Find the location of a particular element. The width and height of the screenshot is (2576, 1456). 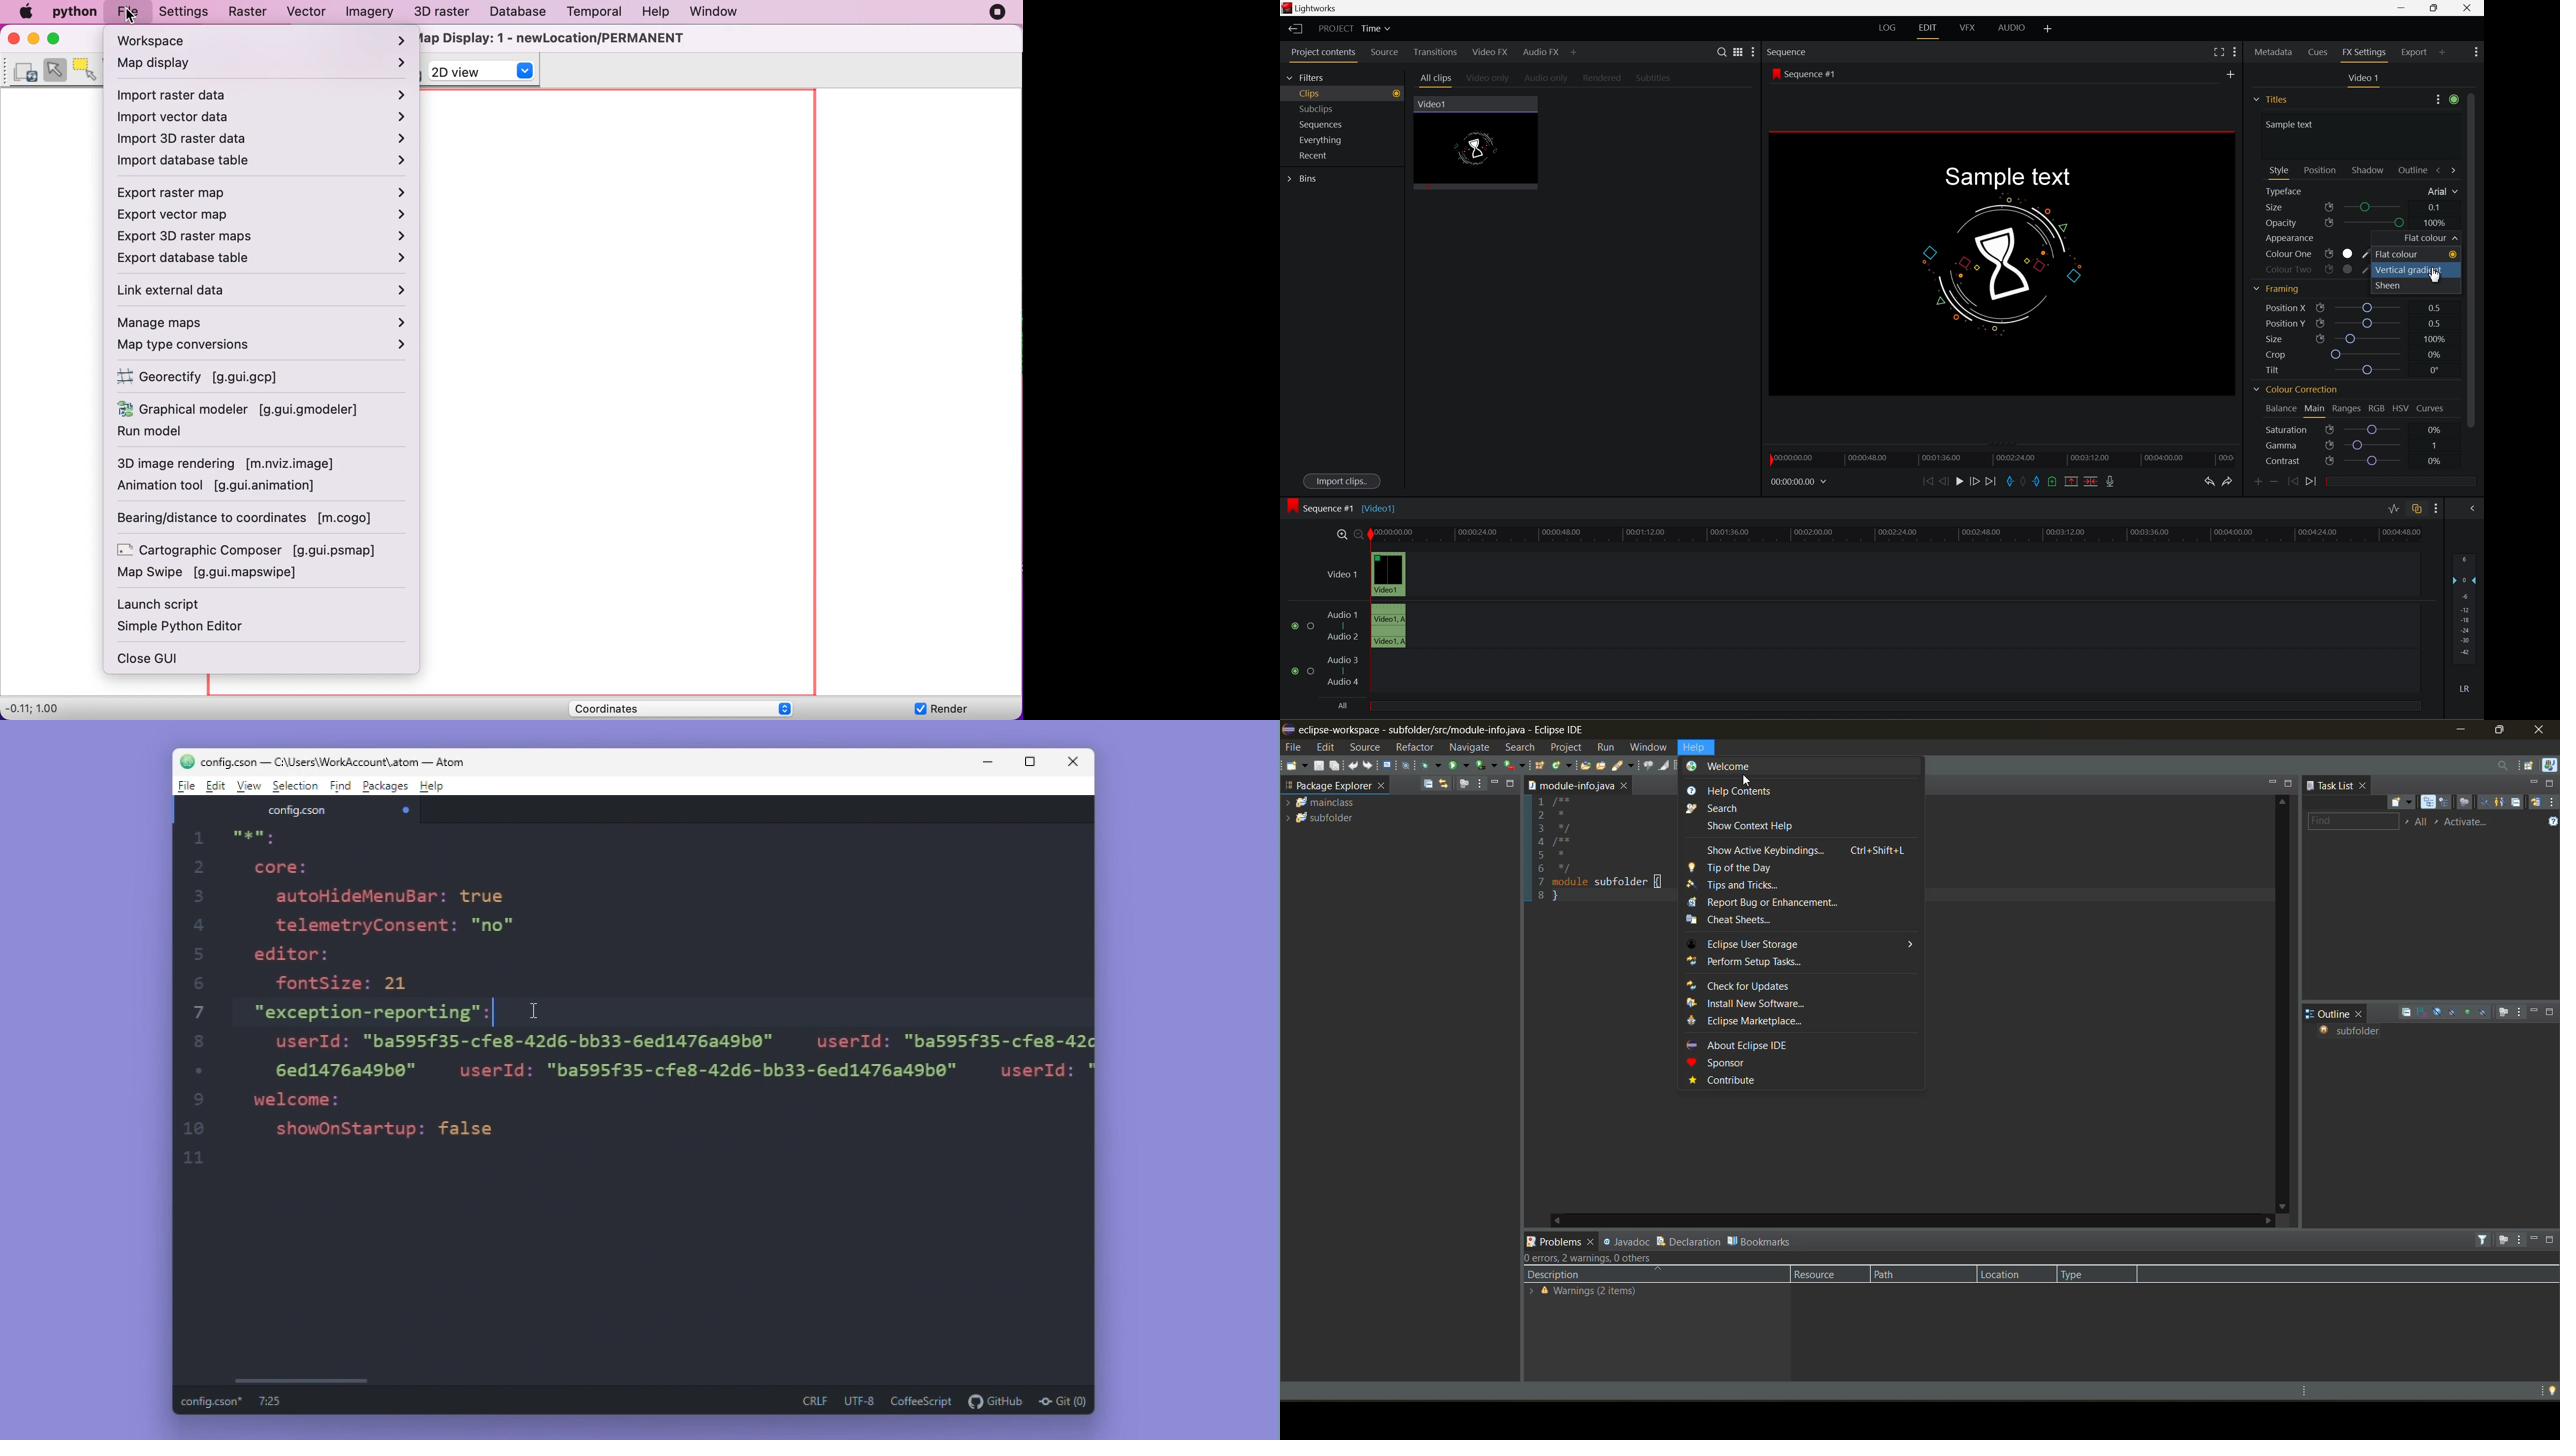

 is located at coordinates (1315, 155).